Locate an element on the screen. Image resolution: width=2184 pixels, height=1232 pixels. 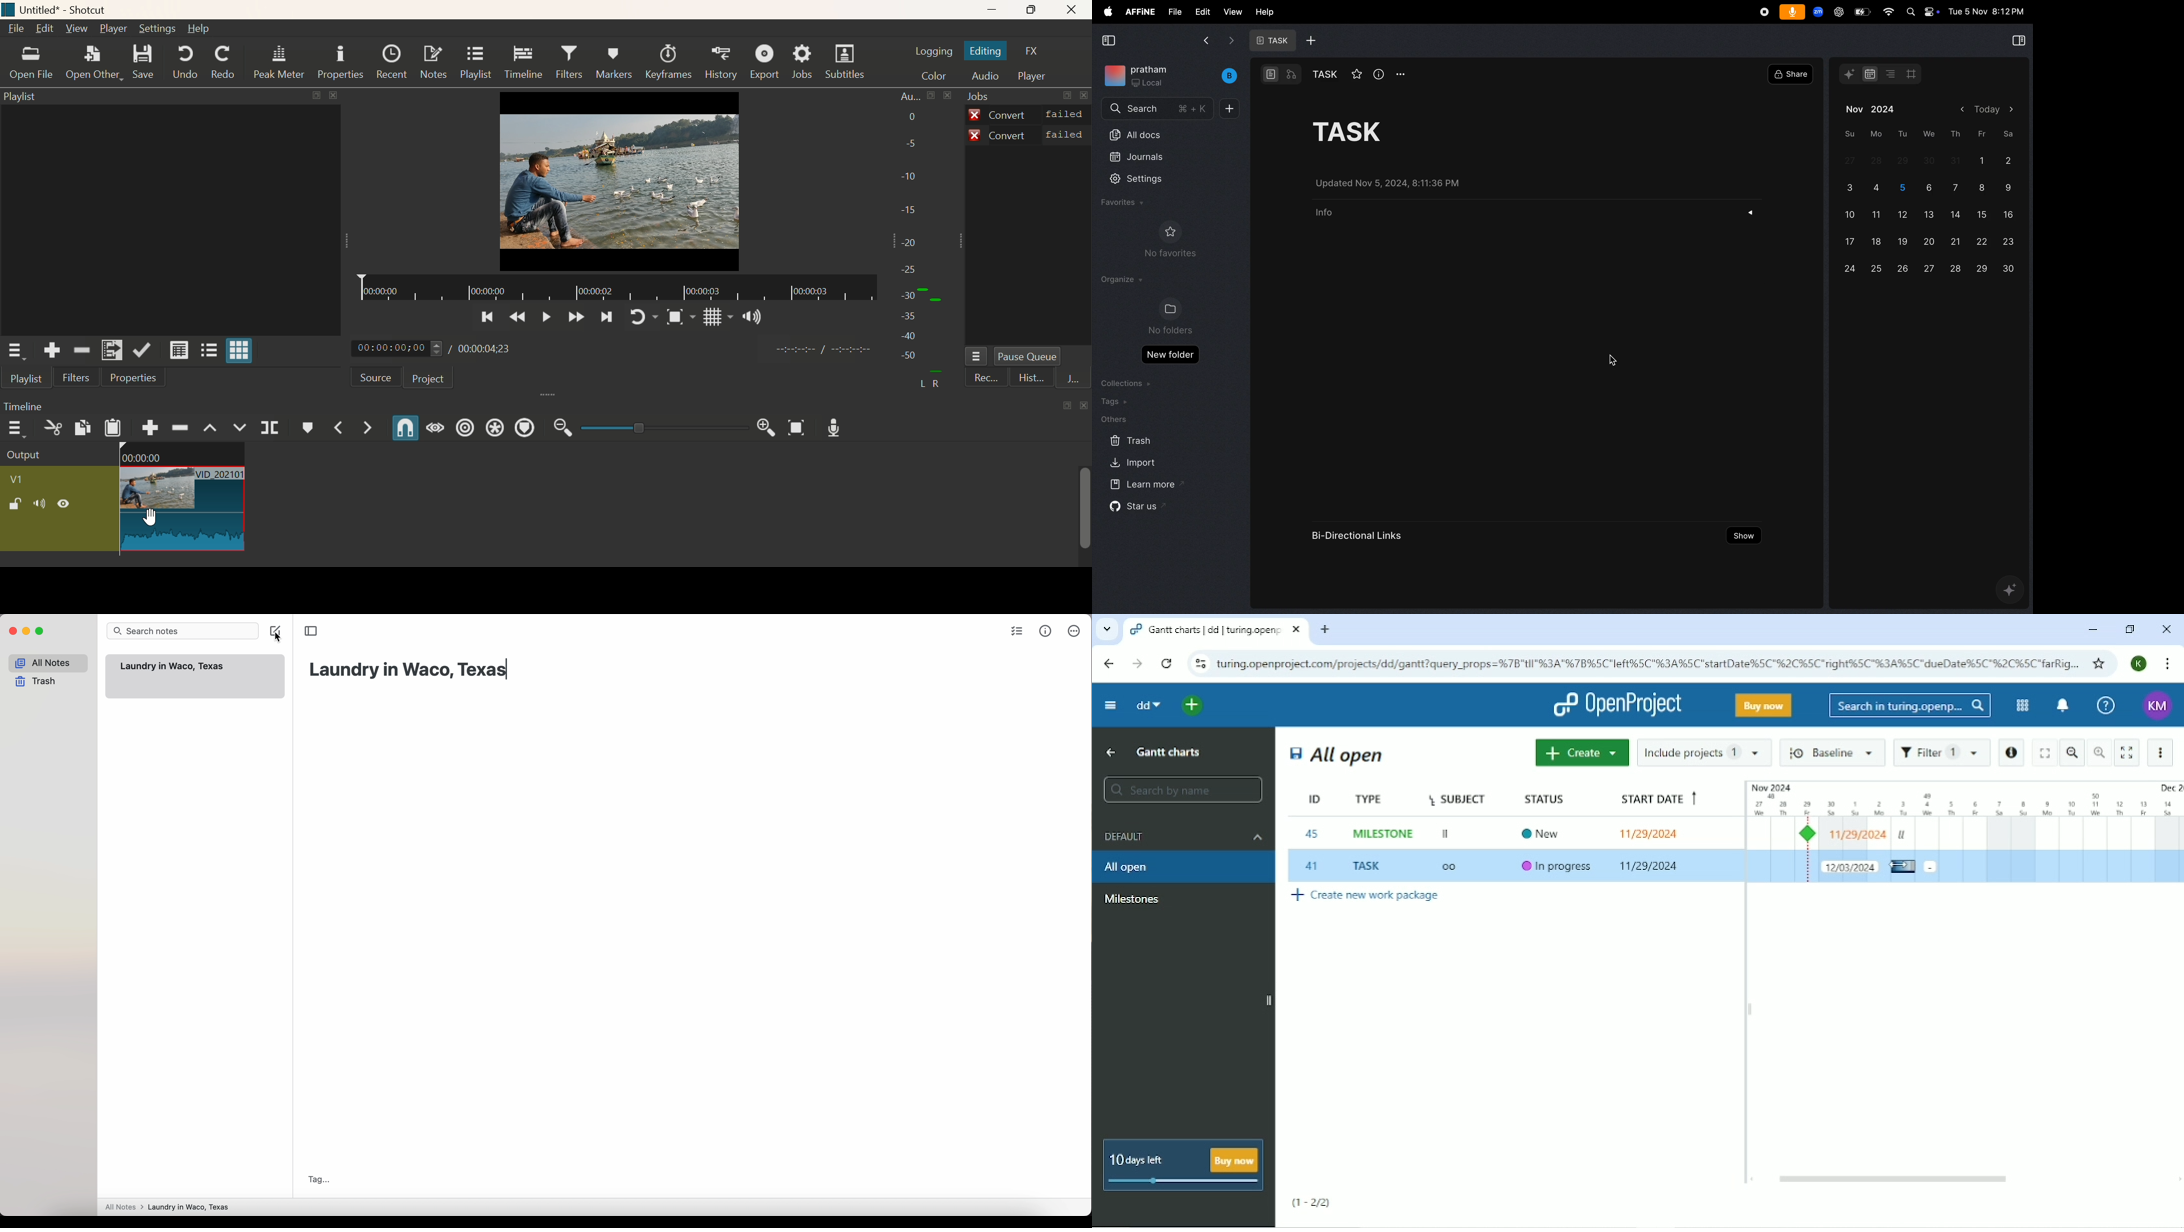
Modules is located at coordinates (2021, 705).